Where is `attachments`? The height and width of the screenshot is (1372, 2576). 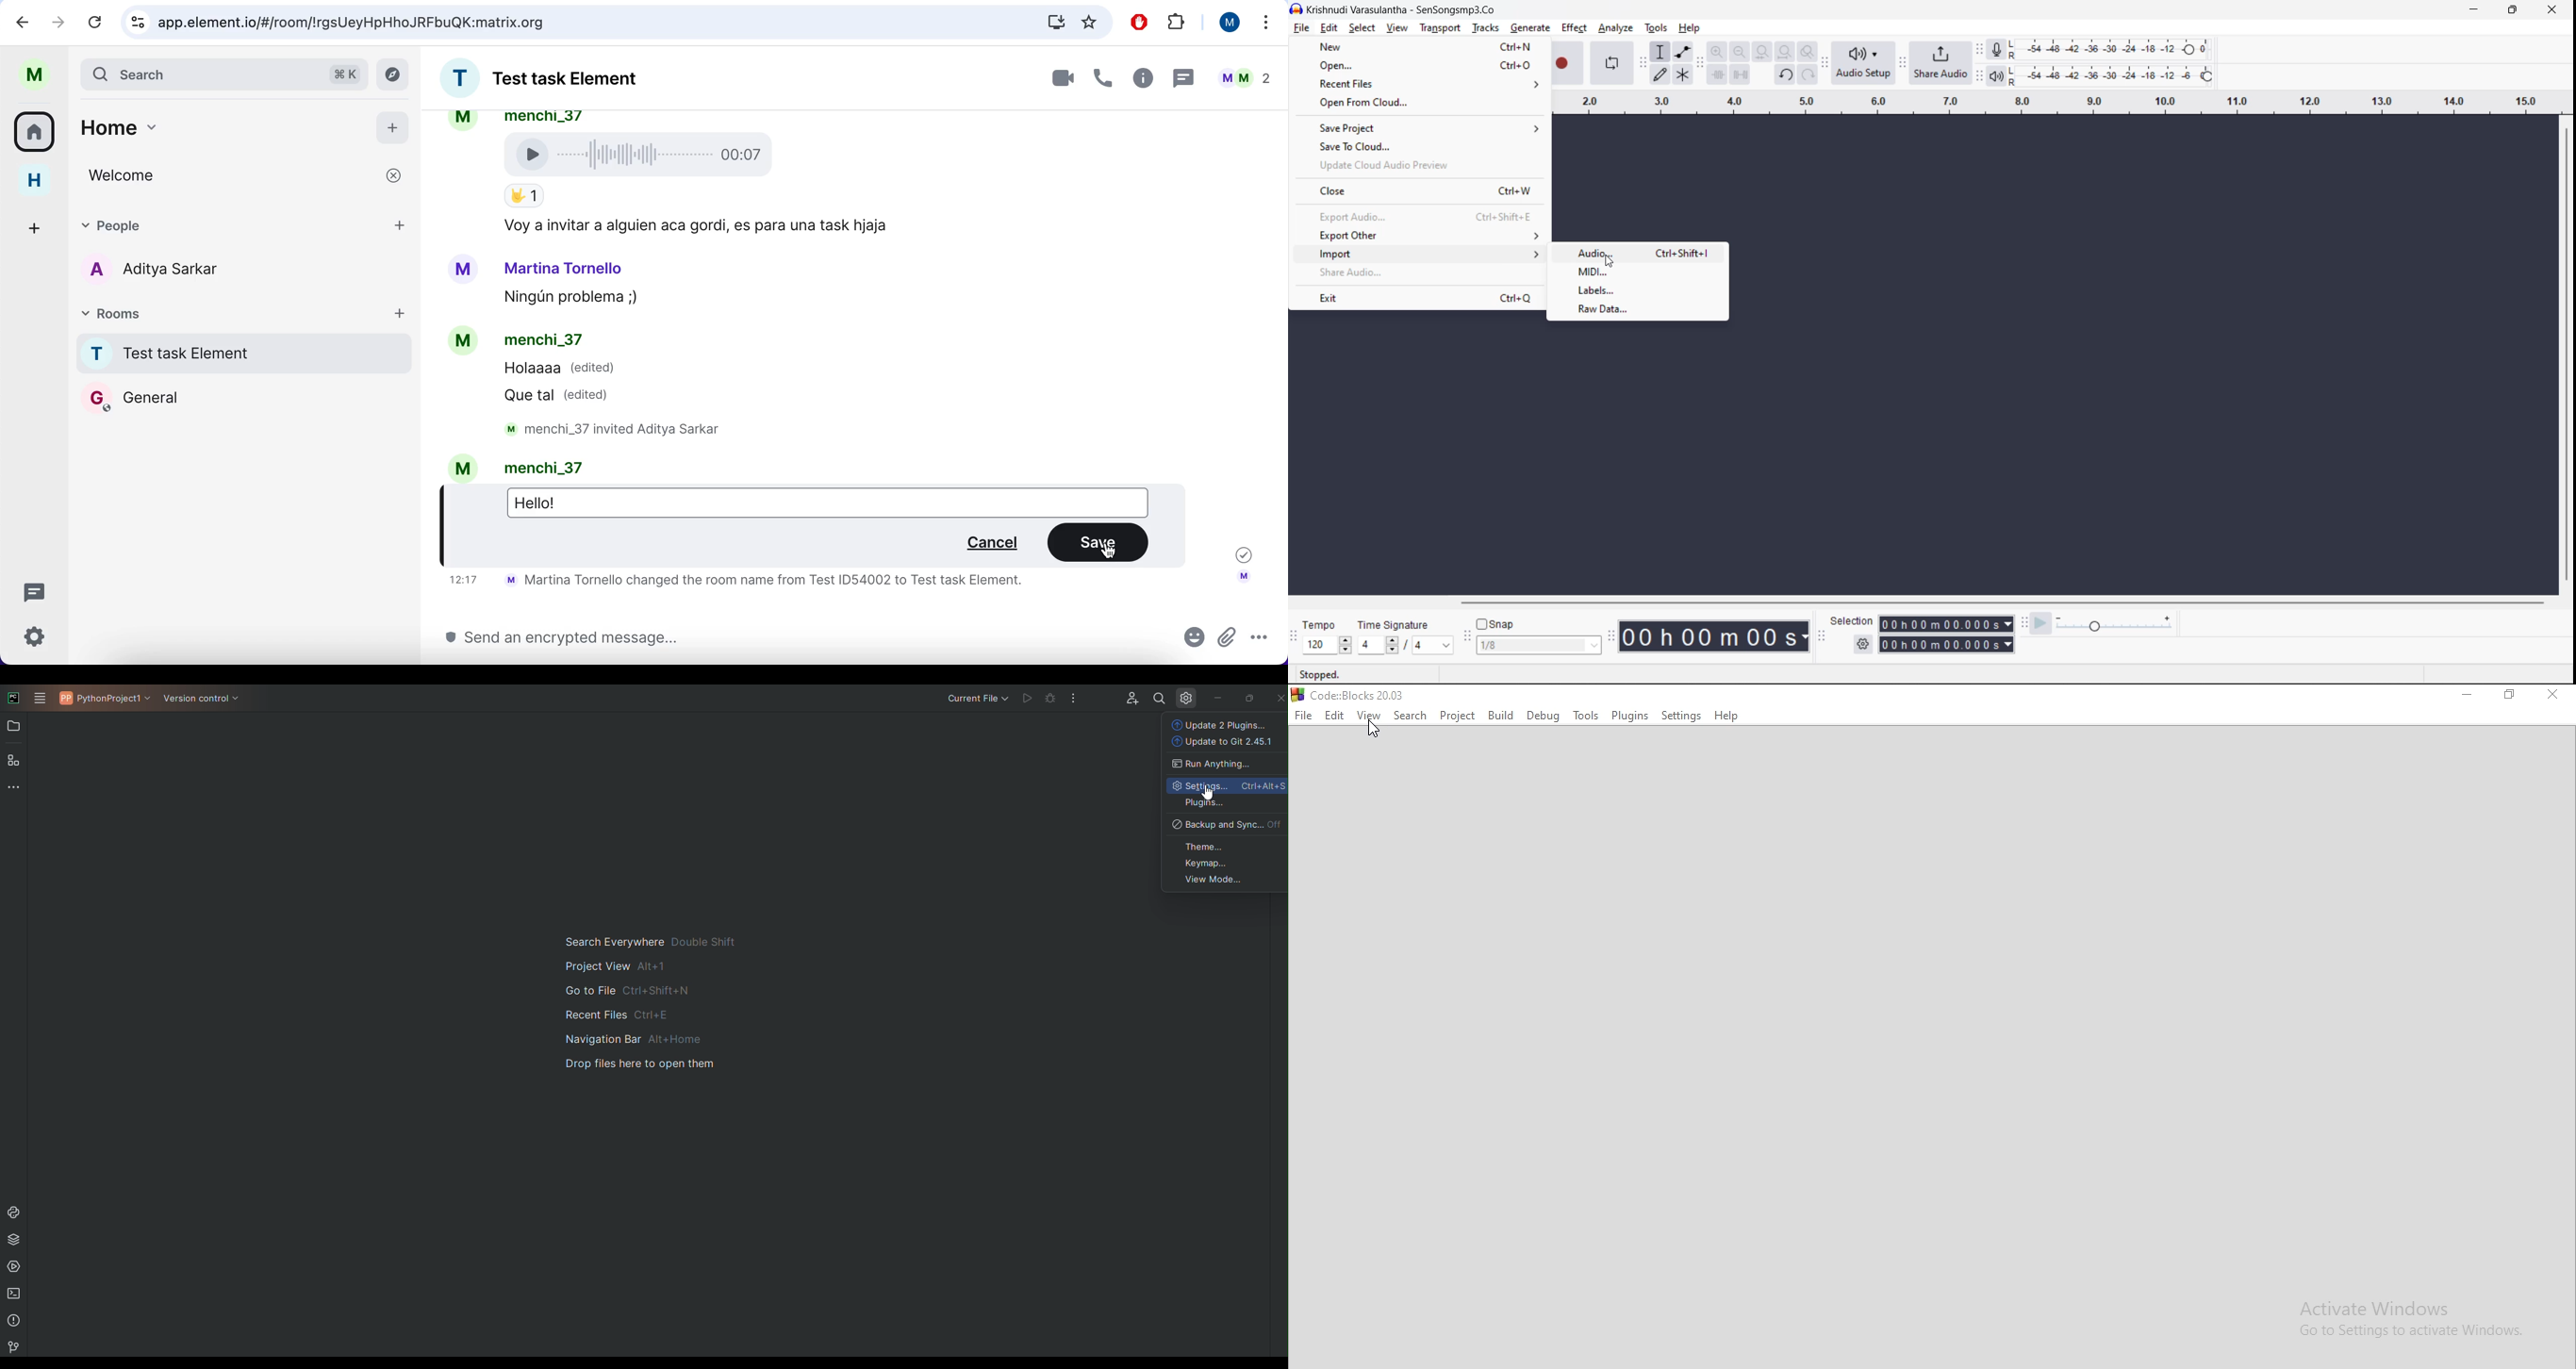
attachments is located at coordinates (1227, 643).